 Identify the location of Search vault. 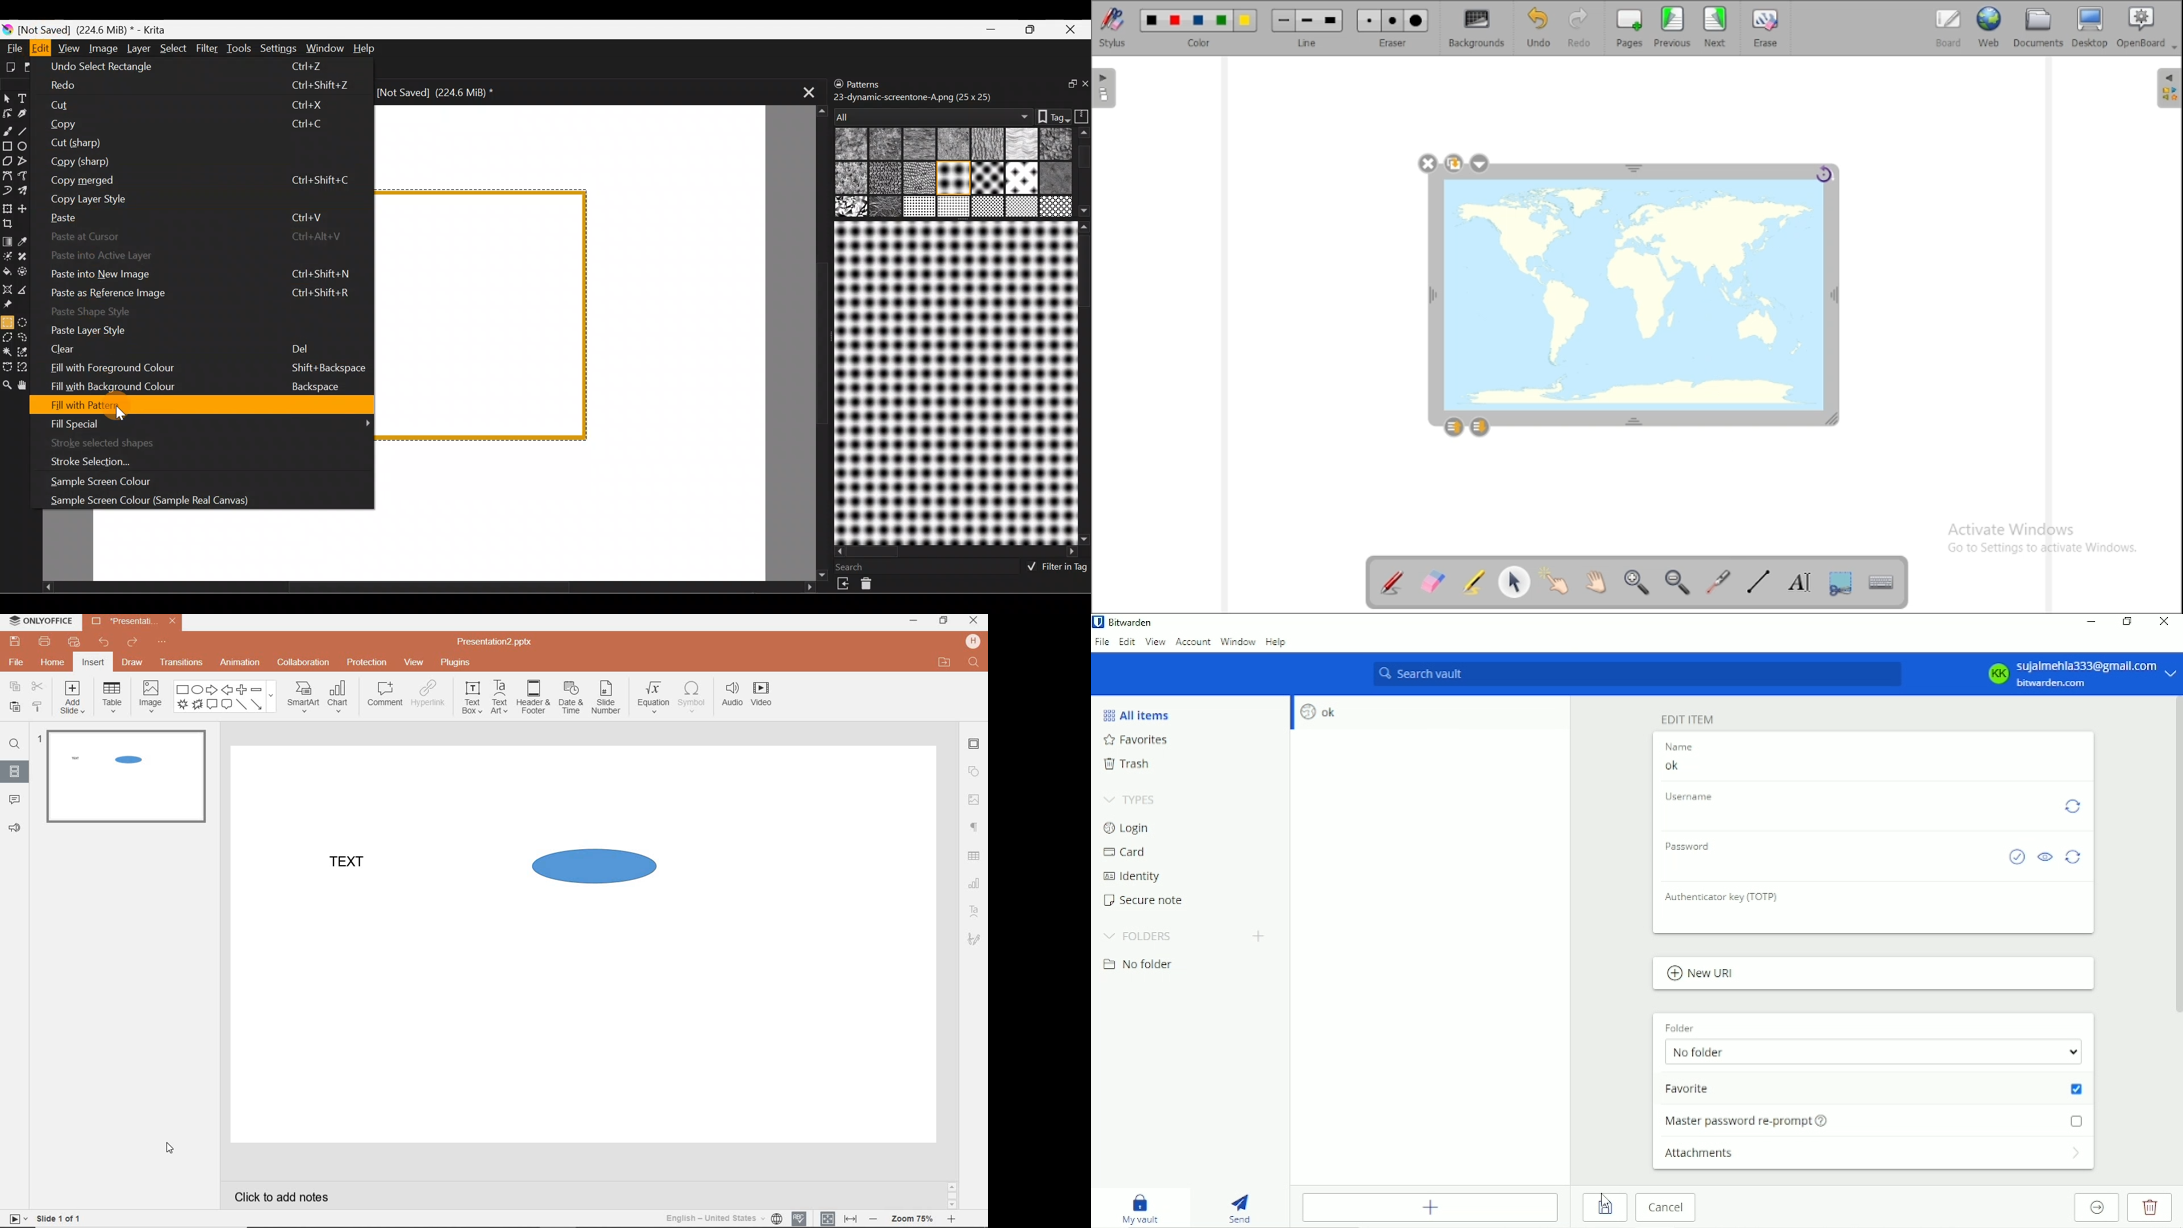
(1634, 675).